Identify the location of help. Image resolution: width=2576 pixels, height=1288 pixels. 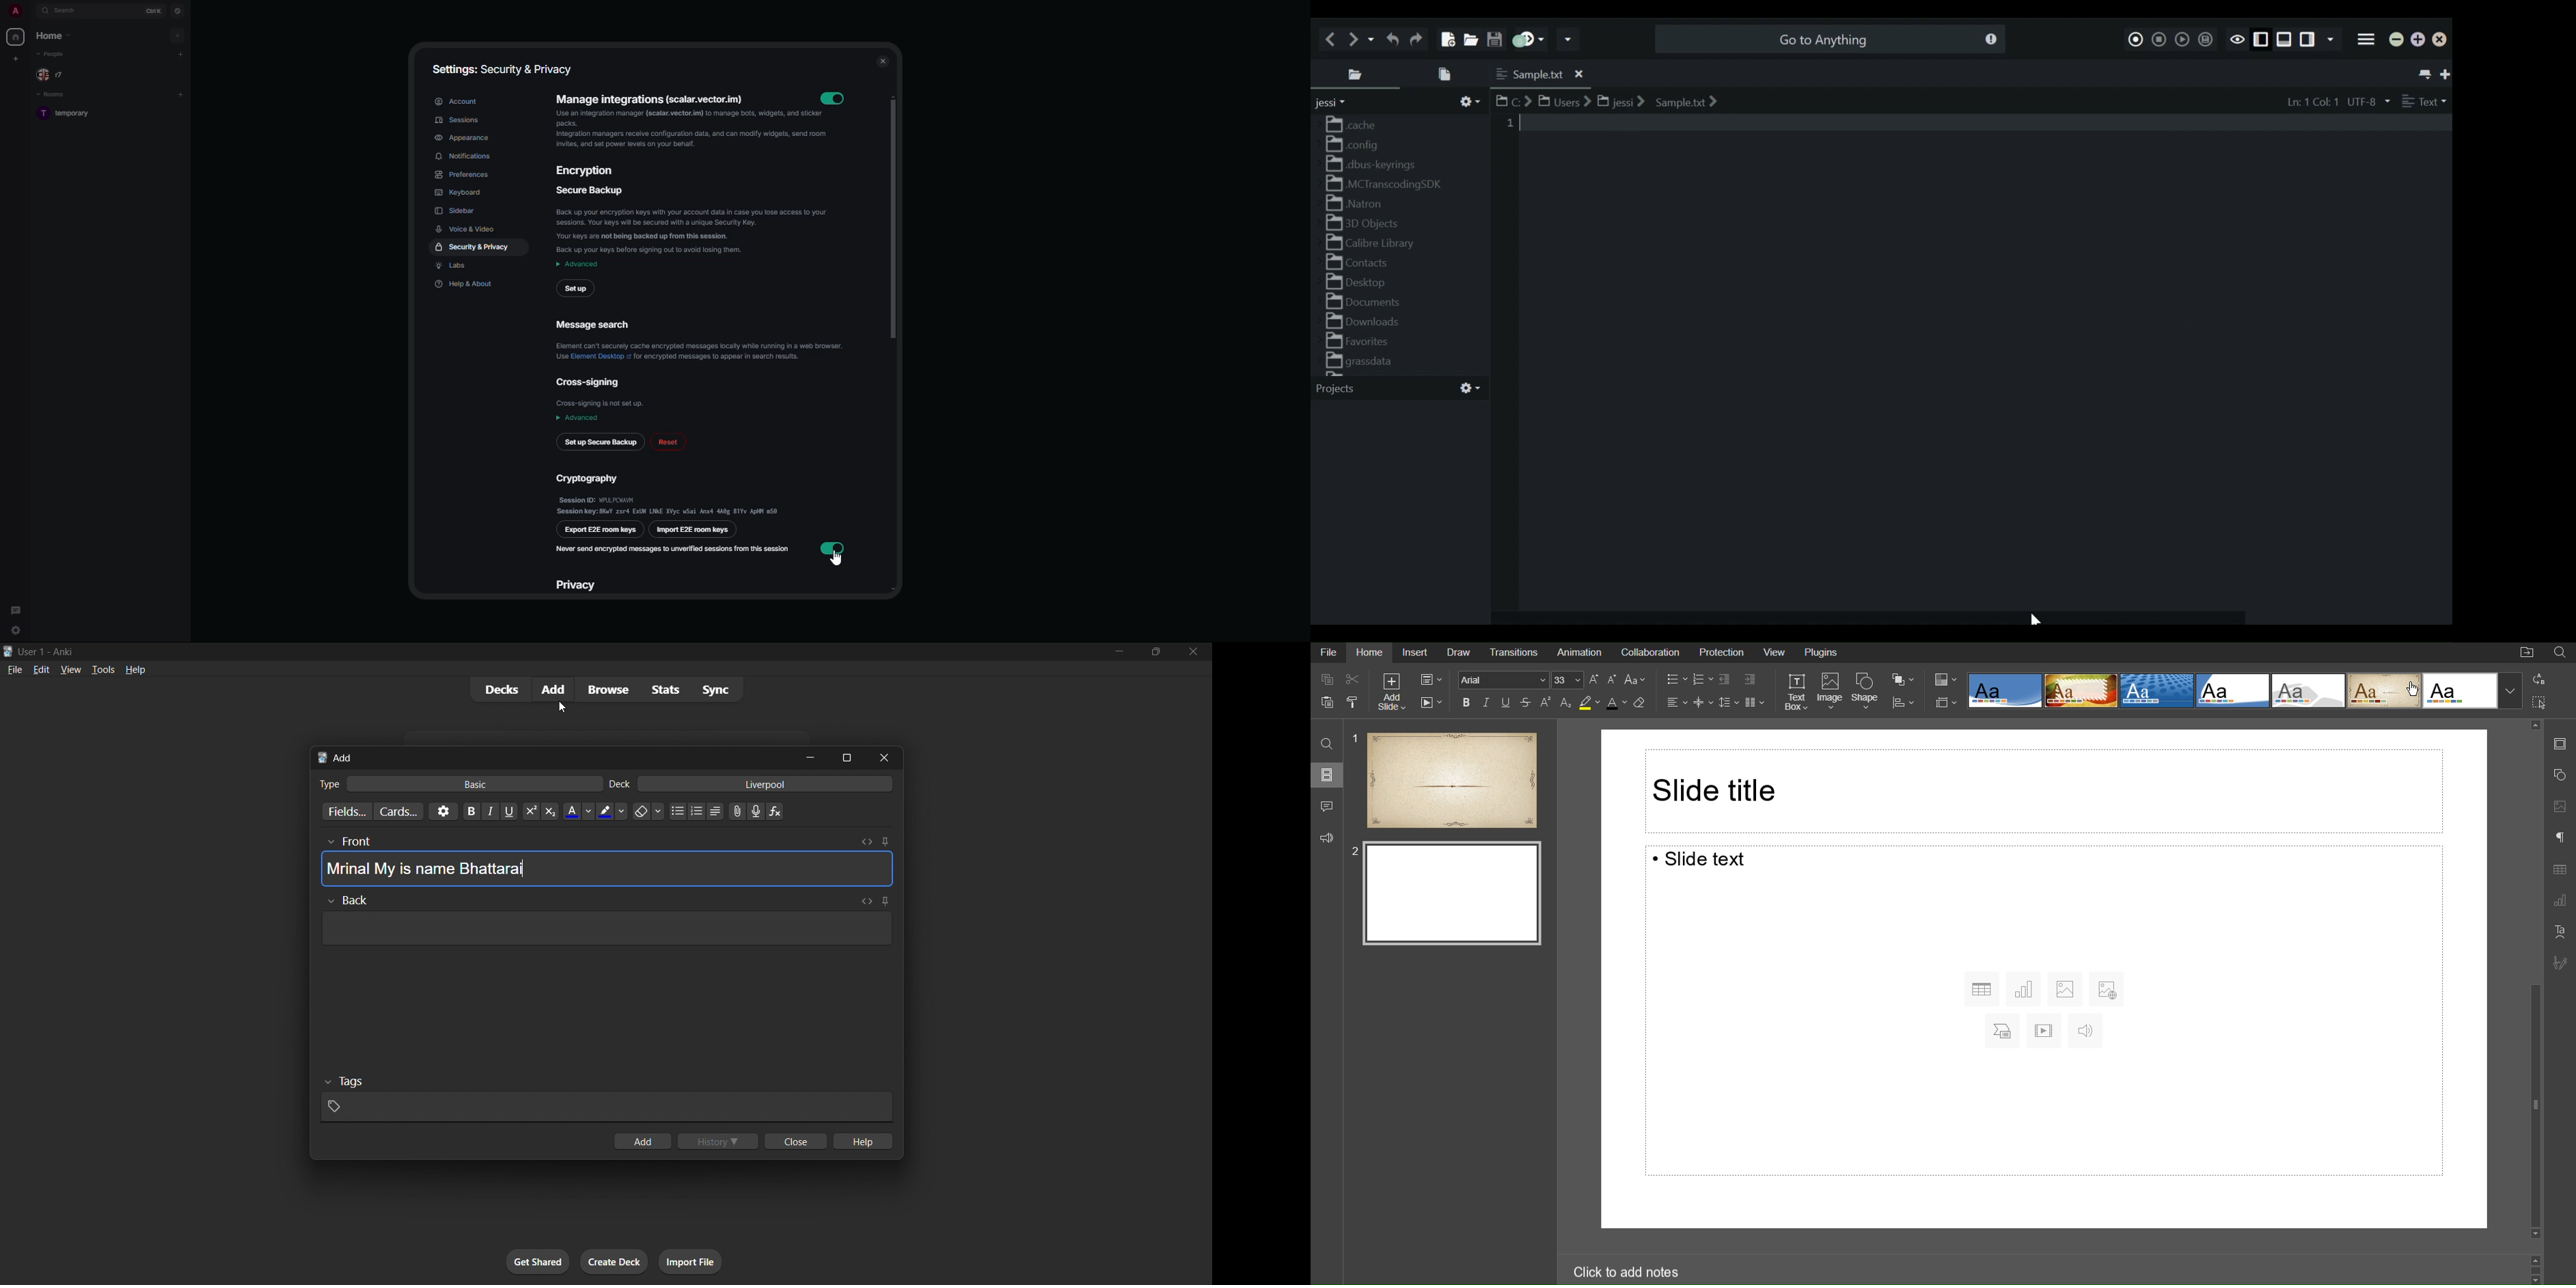
(134, 669).